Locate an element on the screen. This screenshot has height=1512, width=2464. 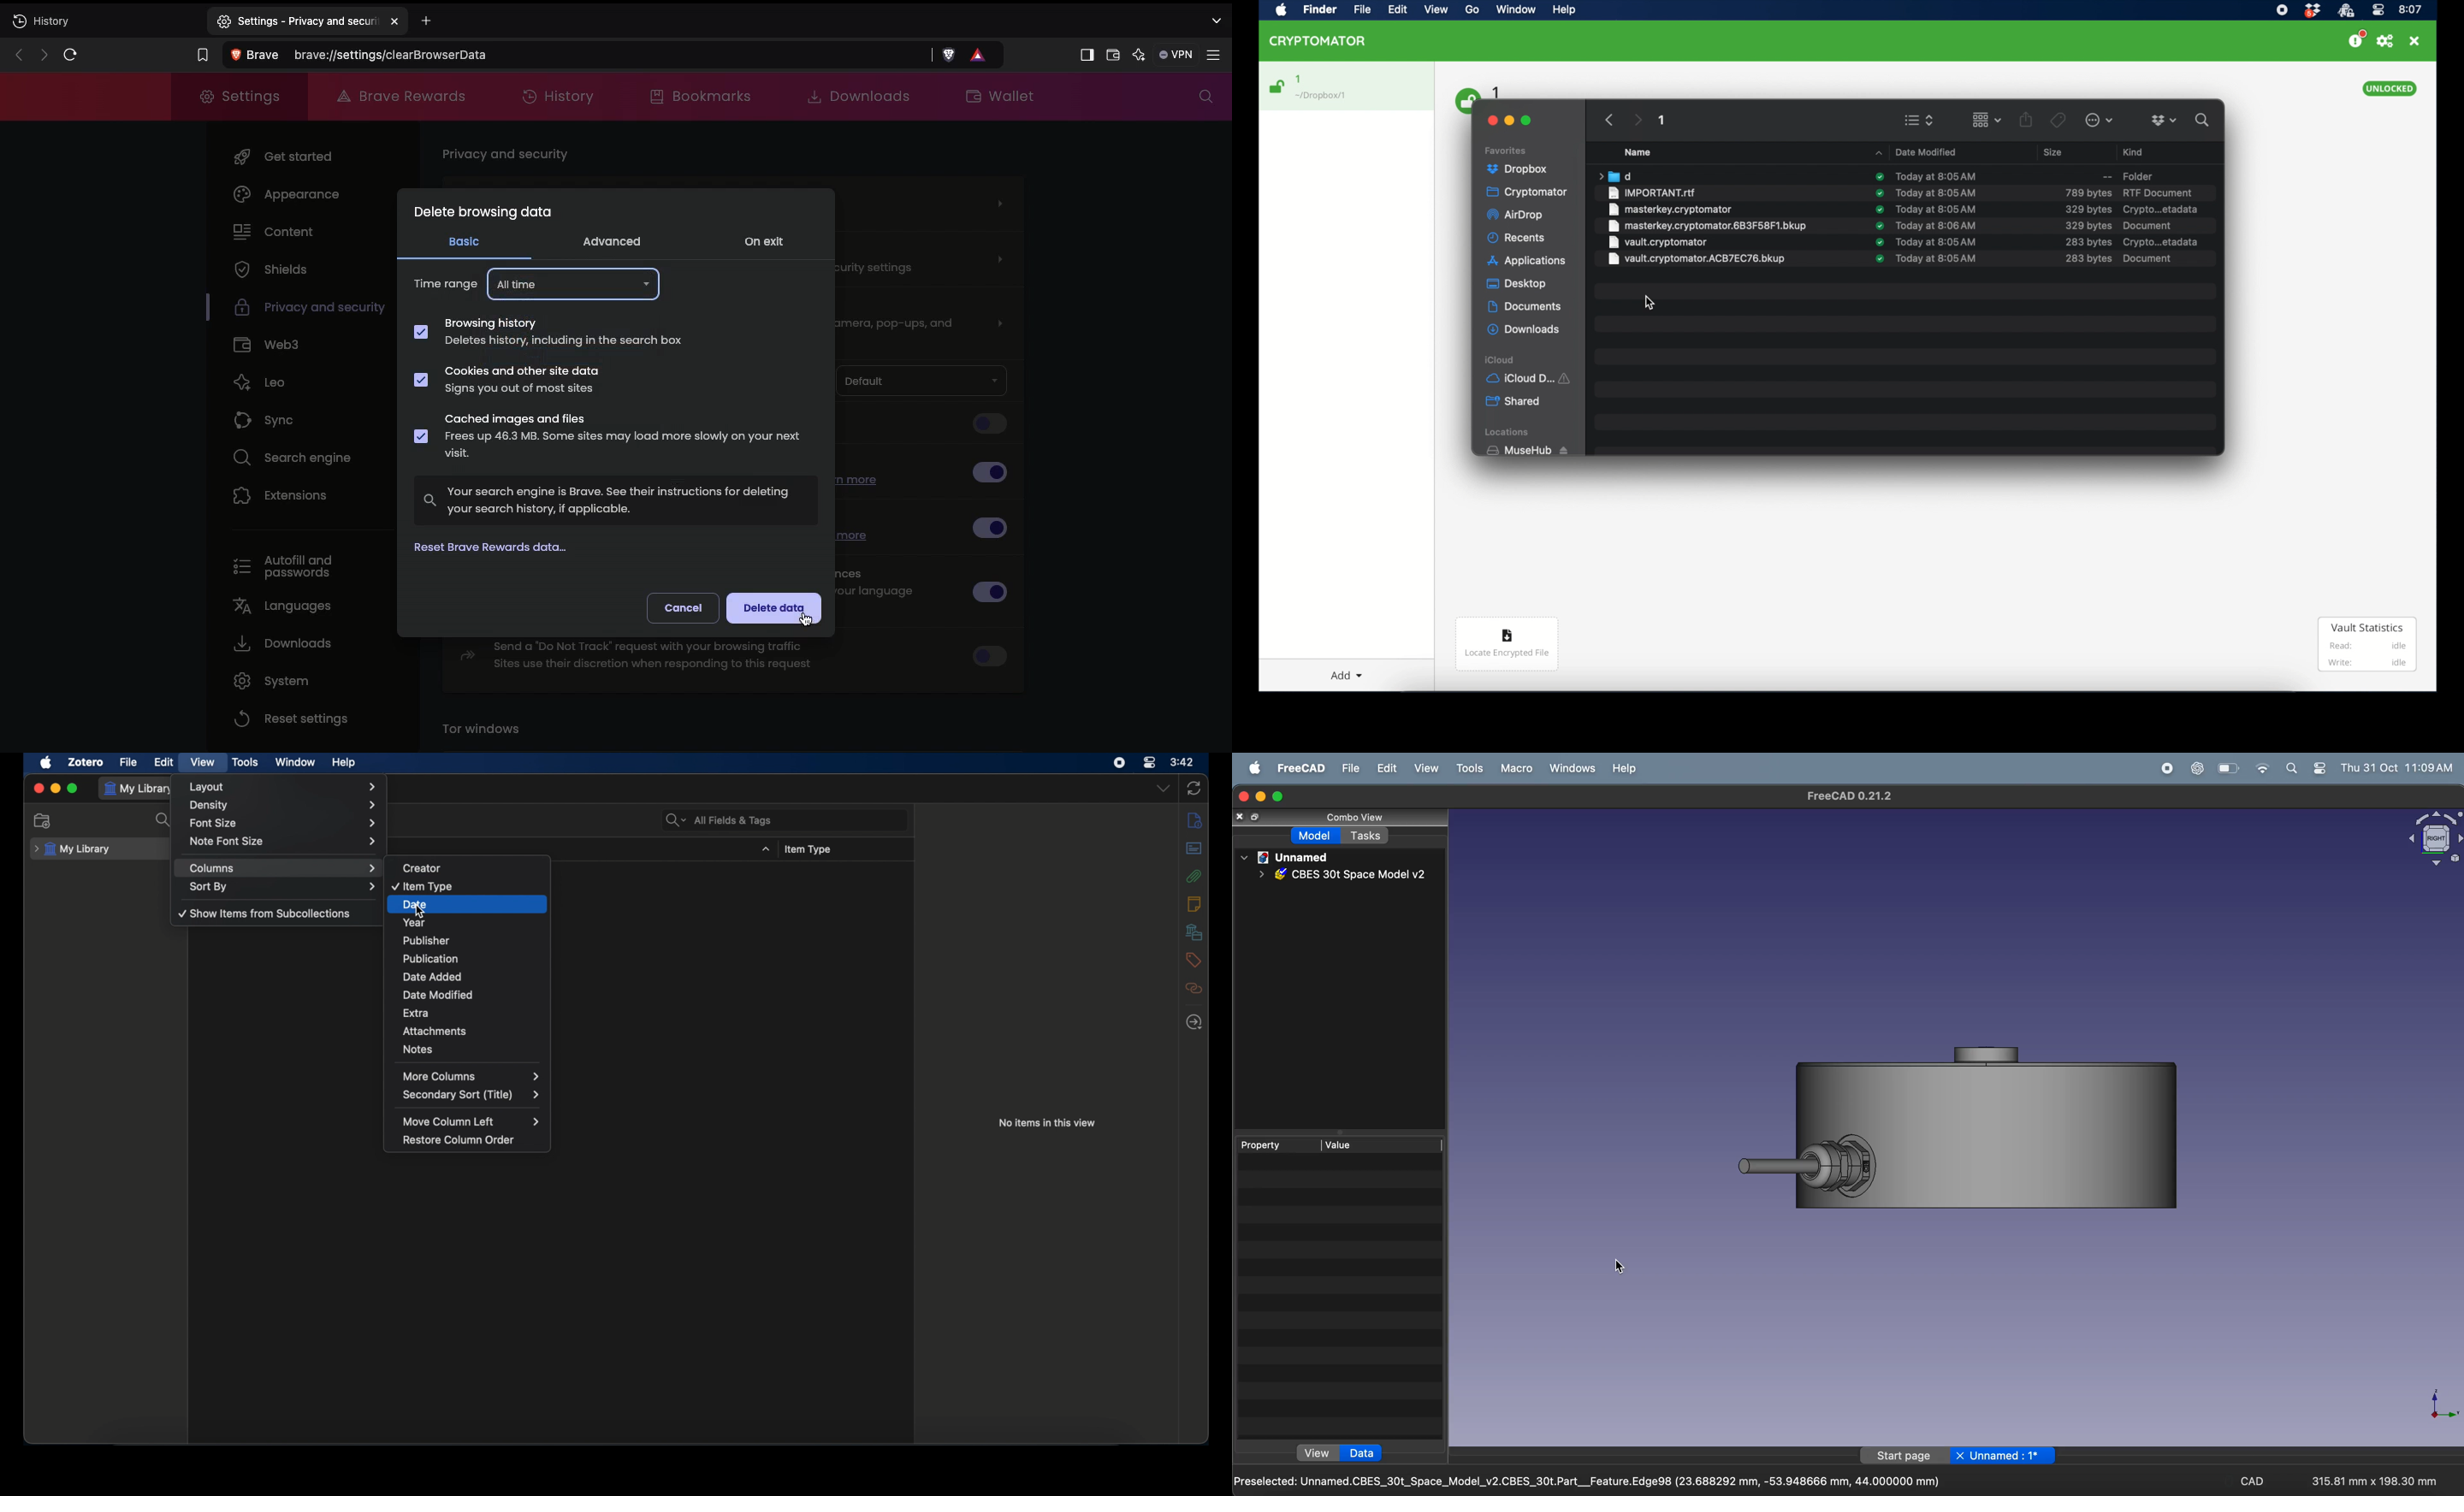
zotero is located at coordinates (86, 761).